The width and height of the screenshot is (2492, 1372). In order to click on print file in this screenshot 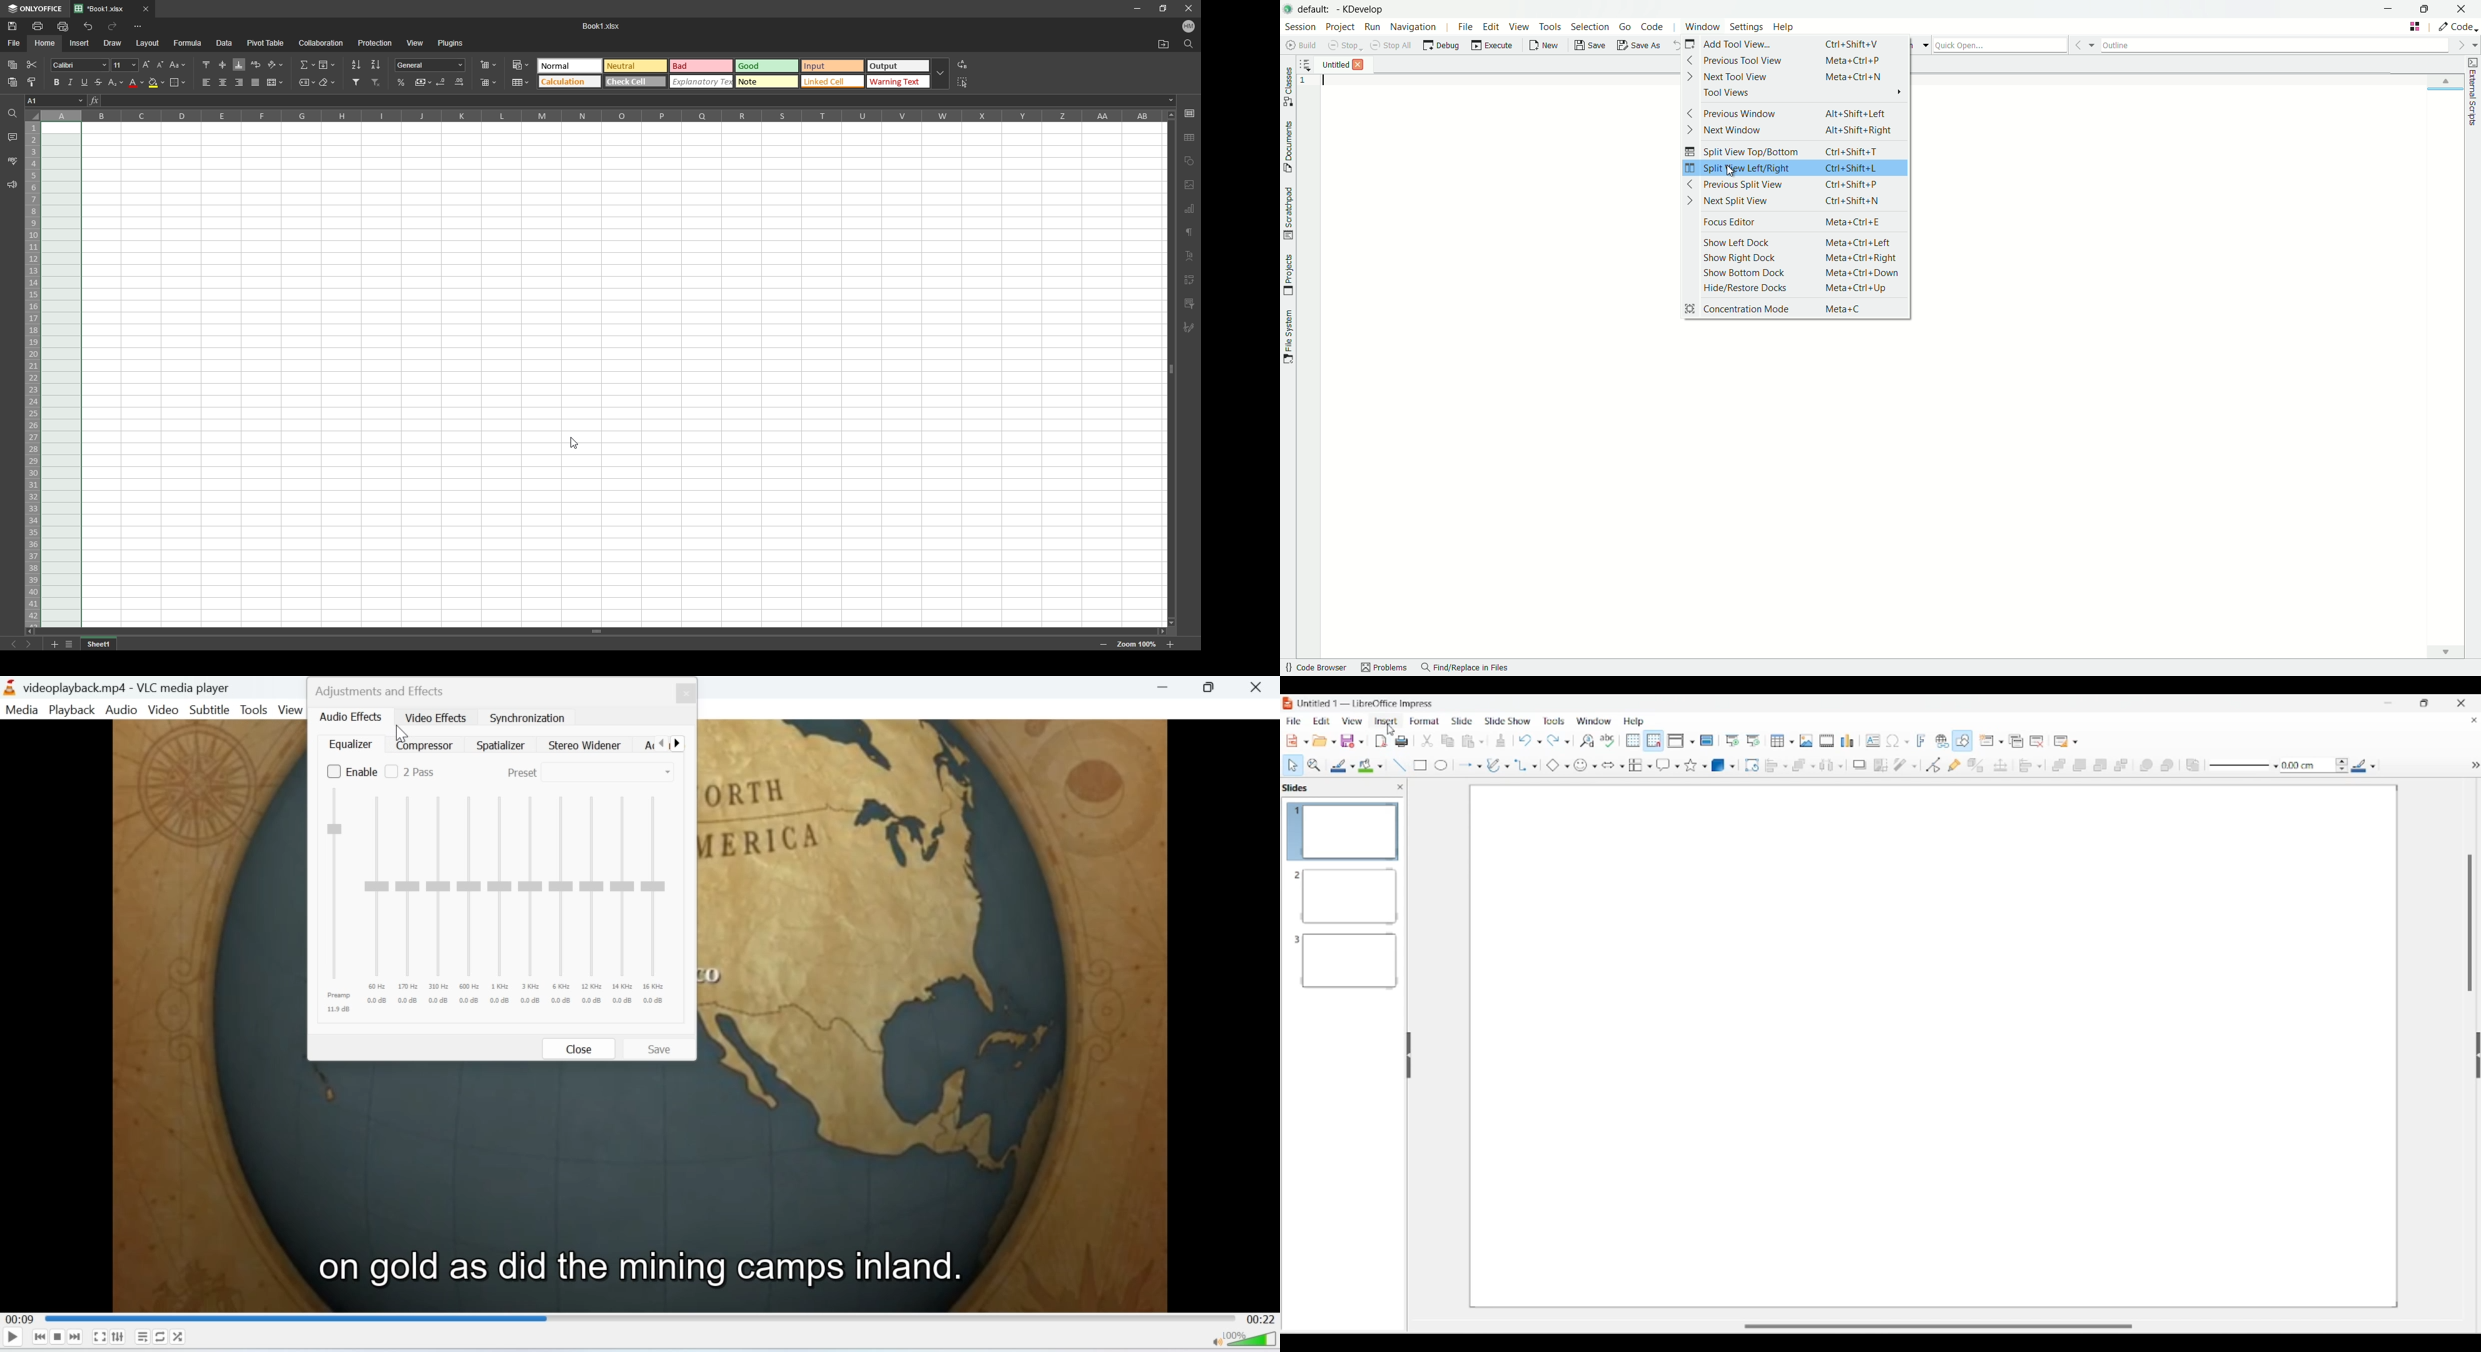, I will do `click(37, 26)`.